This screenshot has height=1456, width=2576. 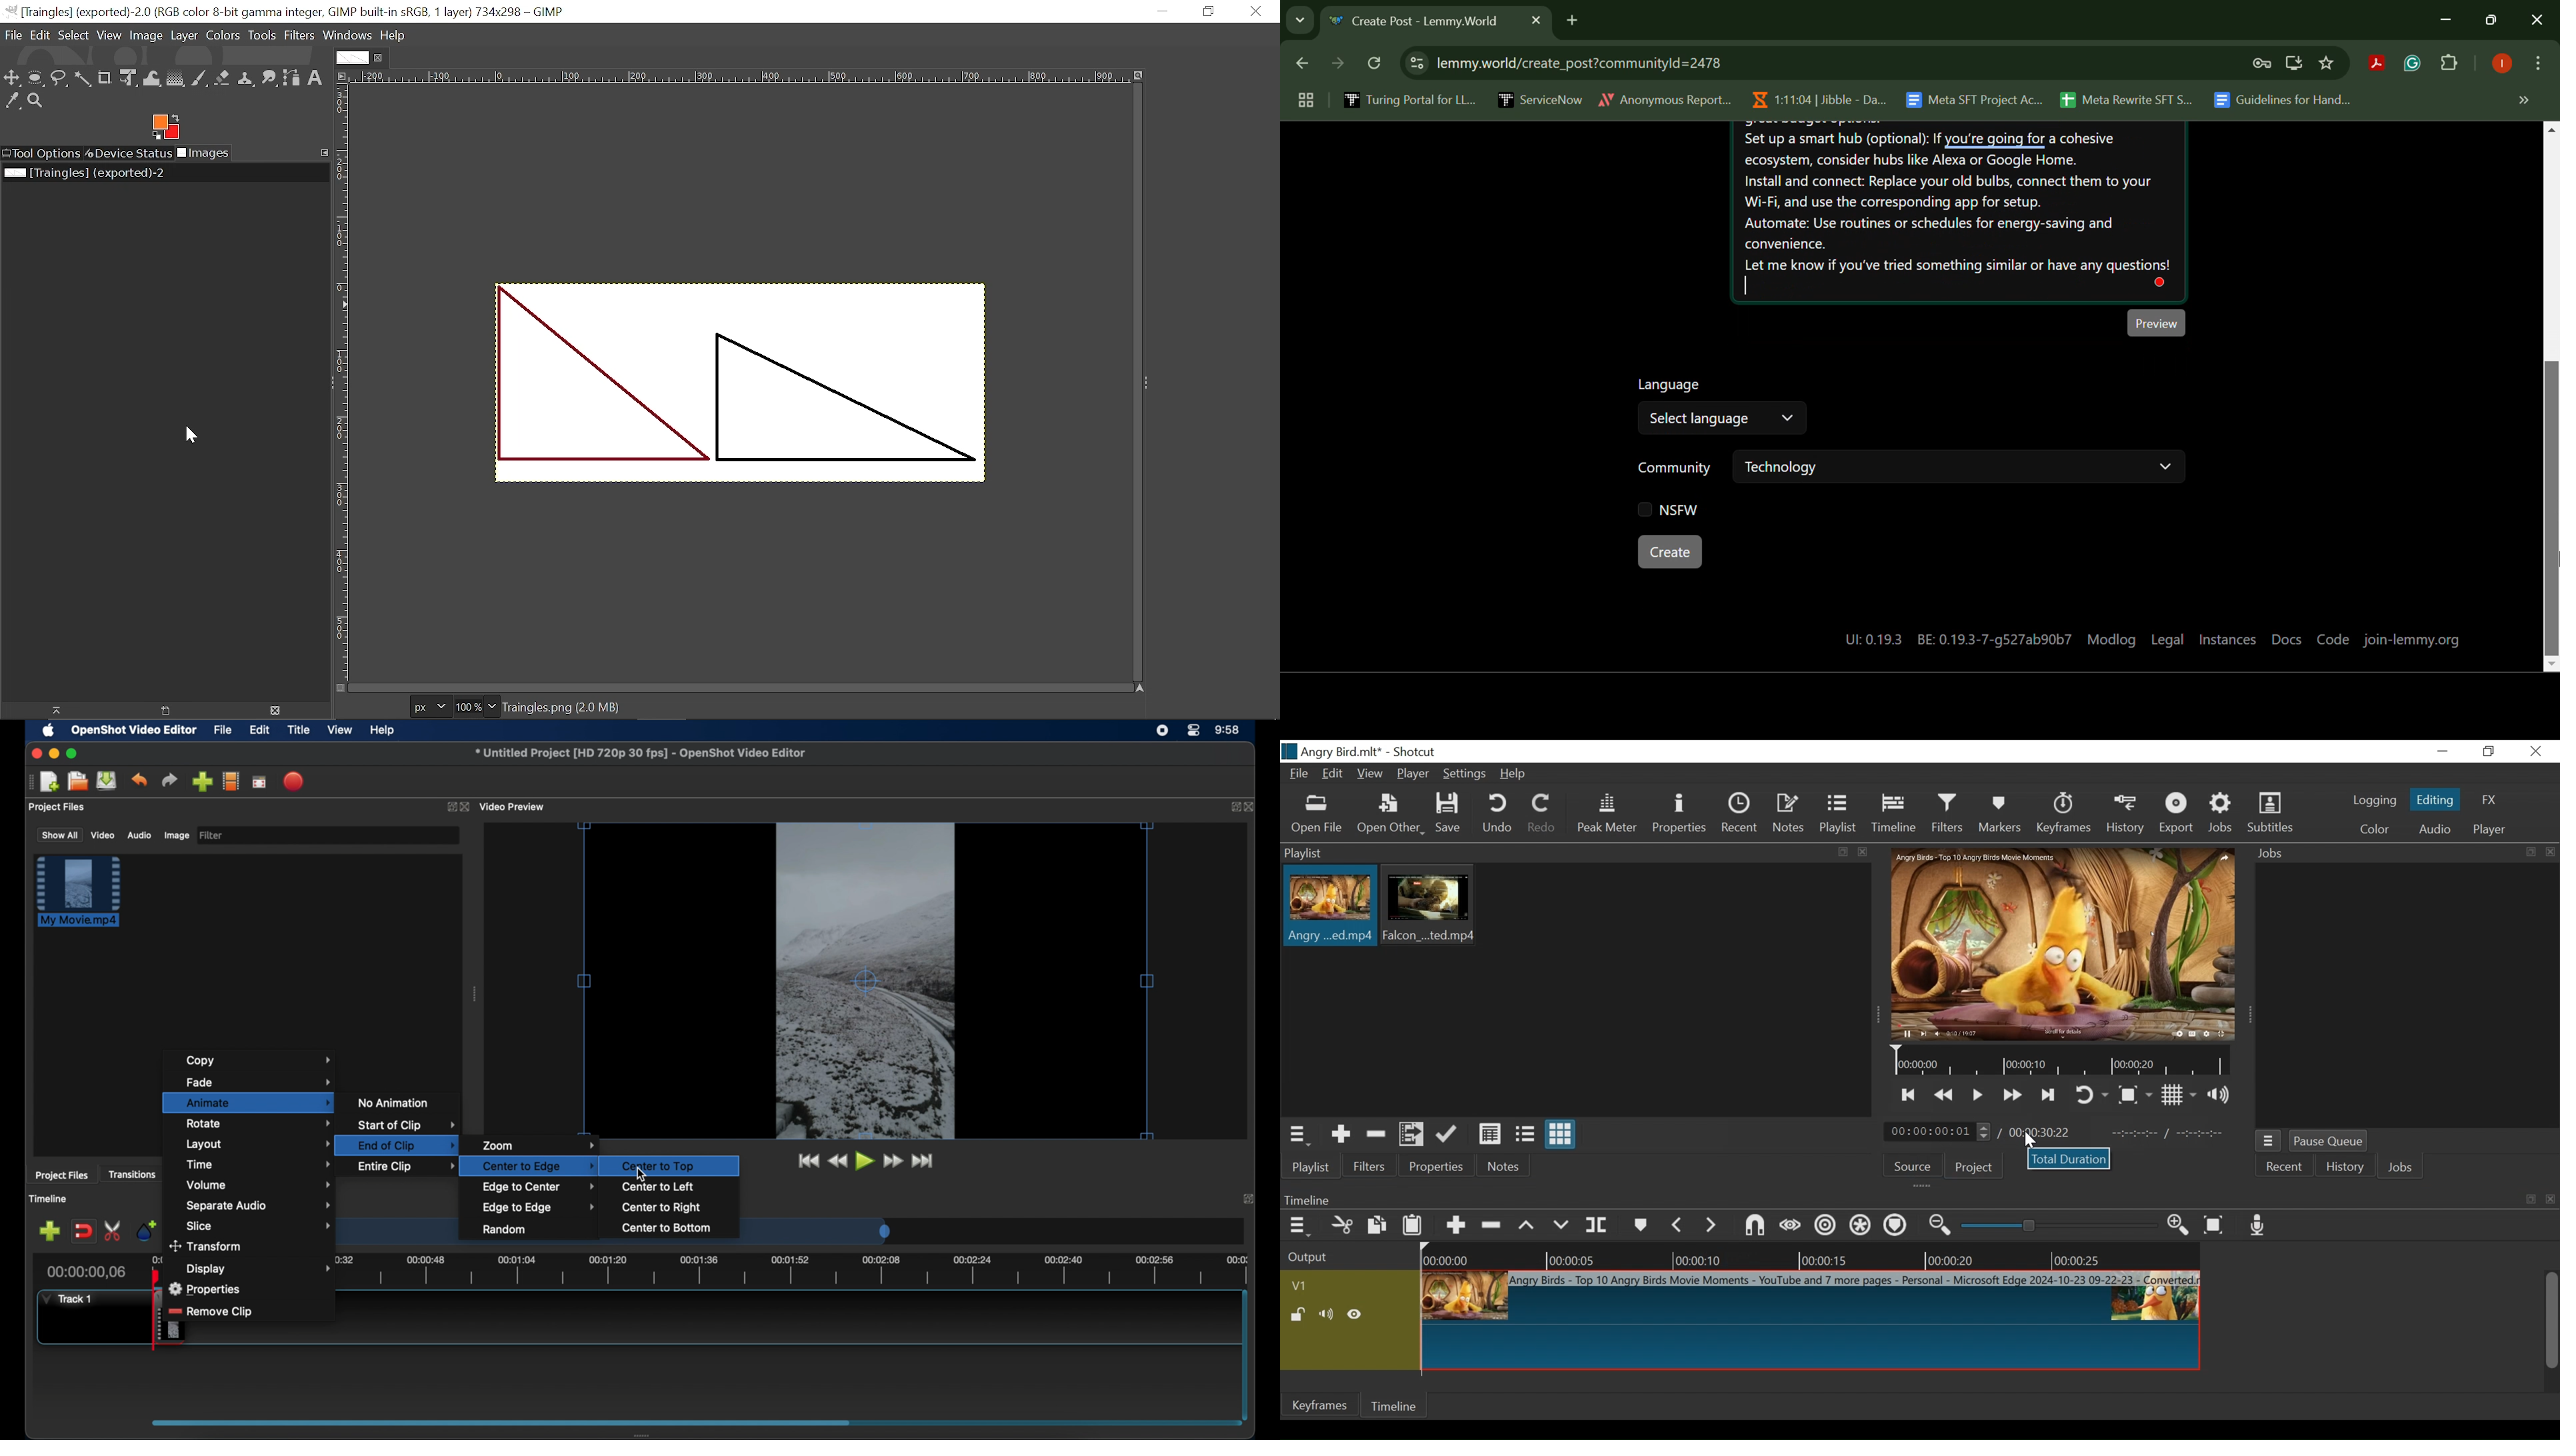 I want to click on 0.00, so click(x=158, y=1261).